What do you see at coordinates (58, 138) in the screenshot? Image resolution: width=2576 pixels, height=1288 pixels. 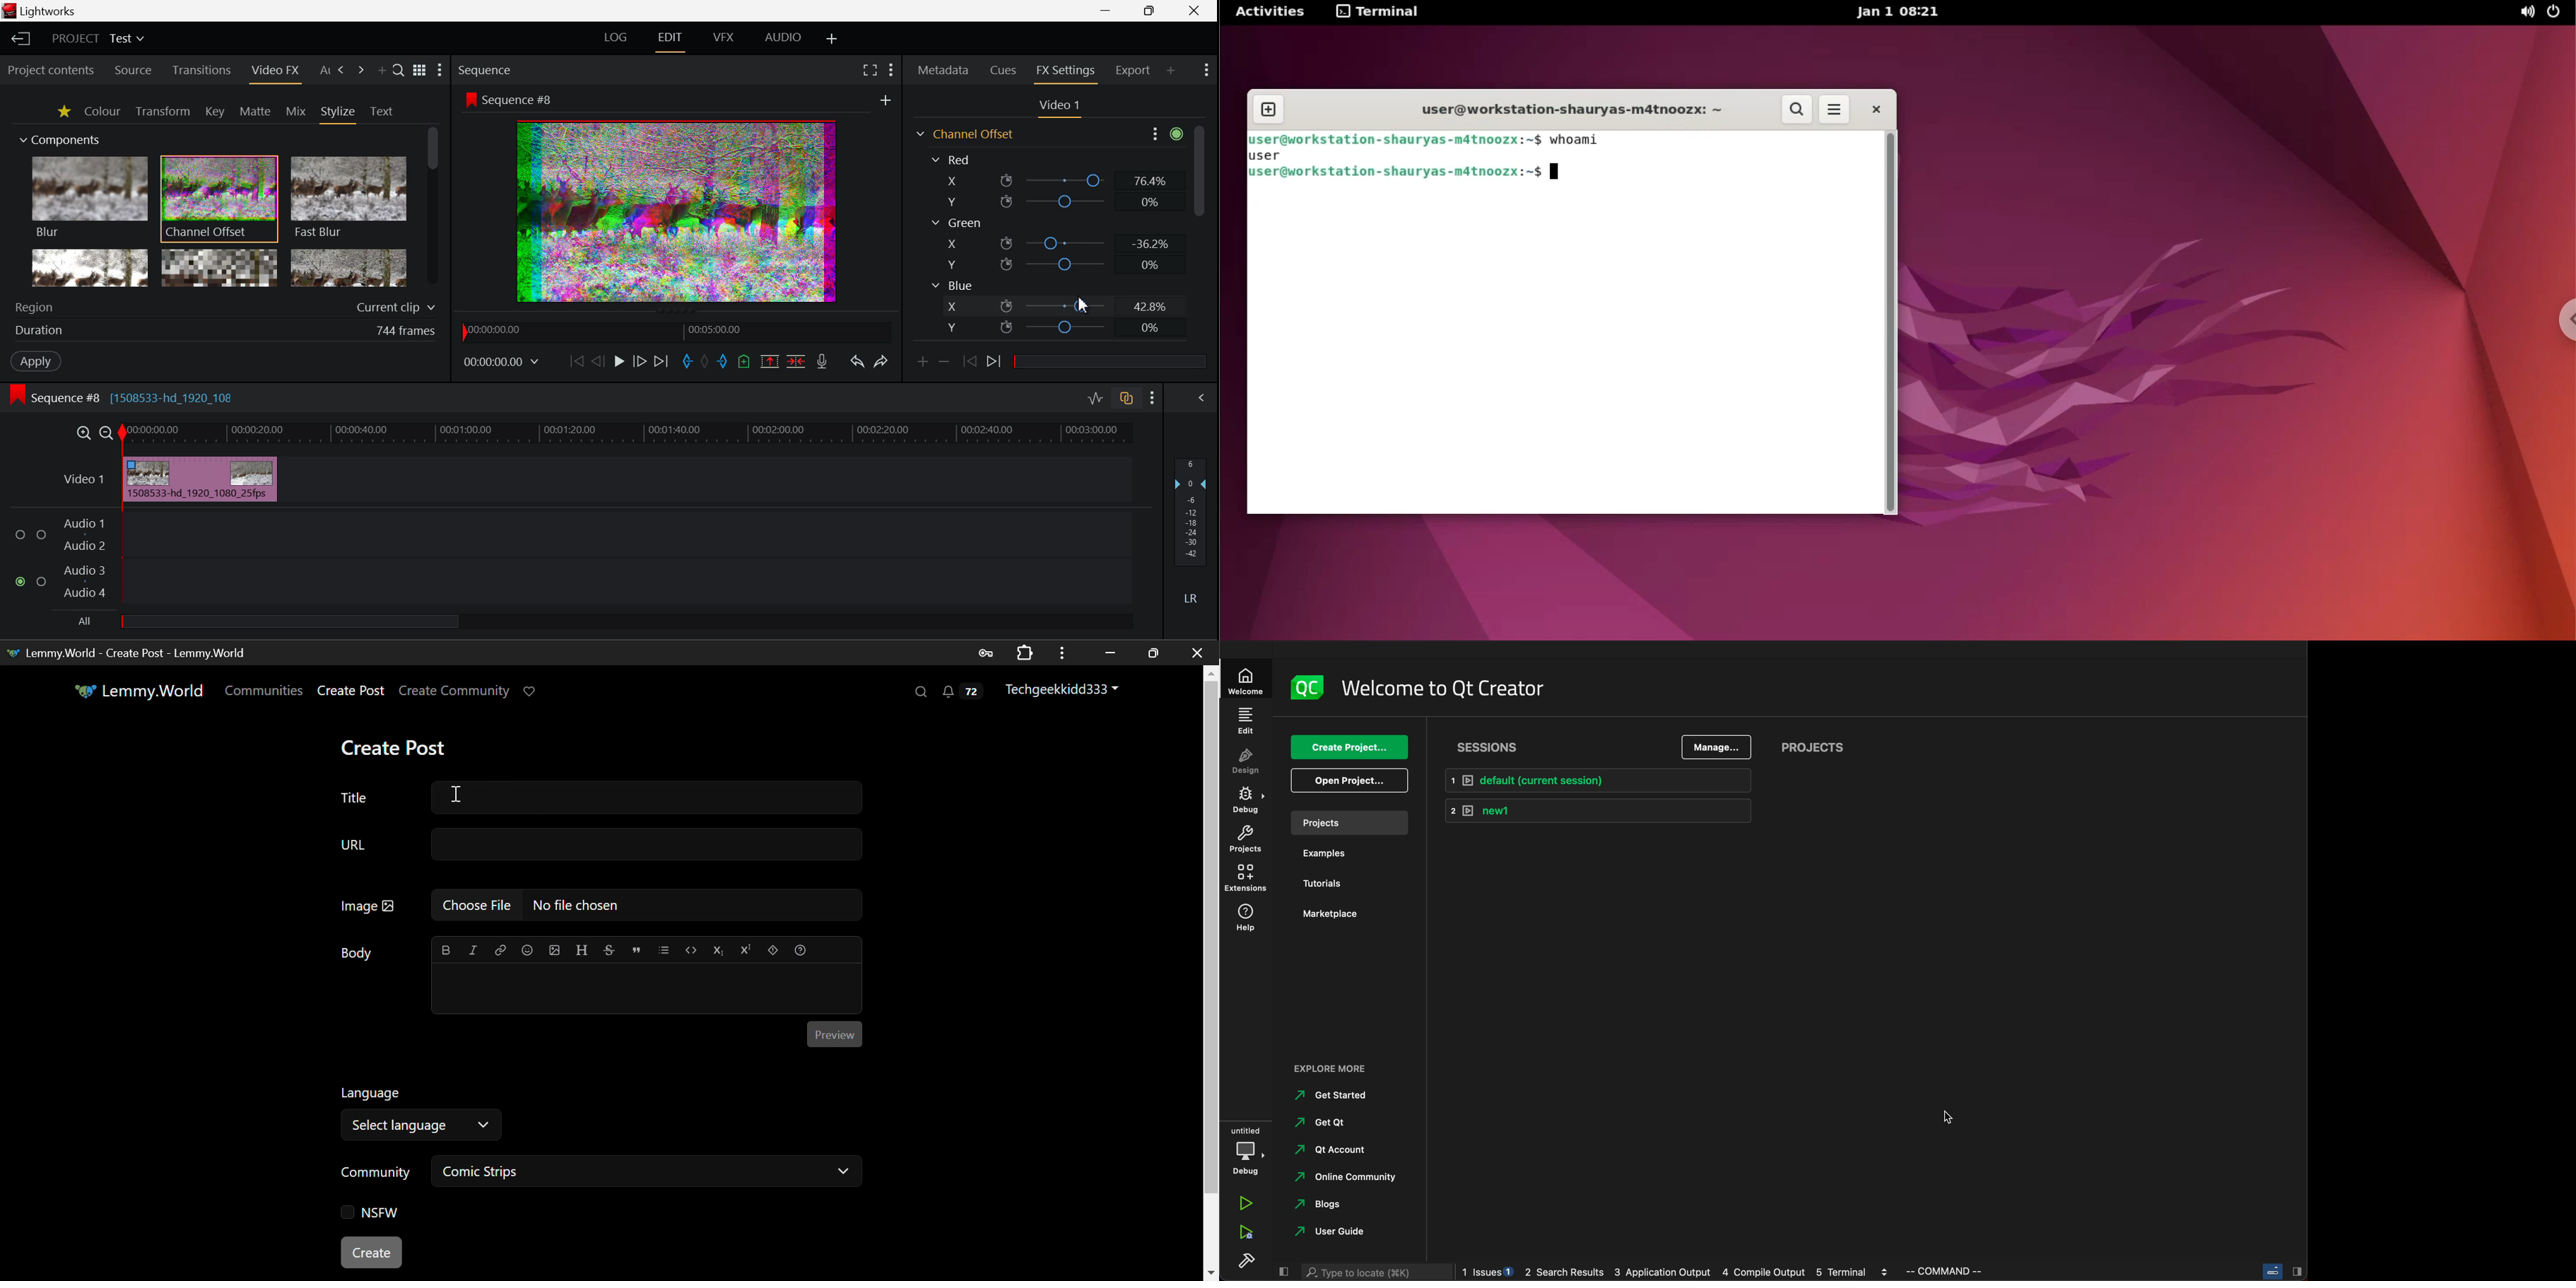 I see `Components Section` at bounding box center [58, 138].